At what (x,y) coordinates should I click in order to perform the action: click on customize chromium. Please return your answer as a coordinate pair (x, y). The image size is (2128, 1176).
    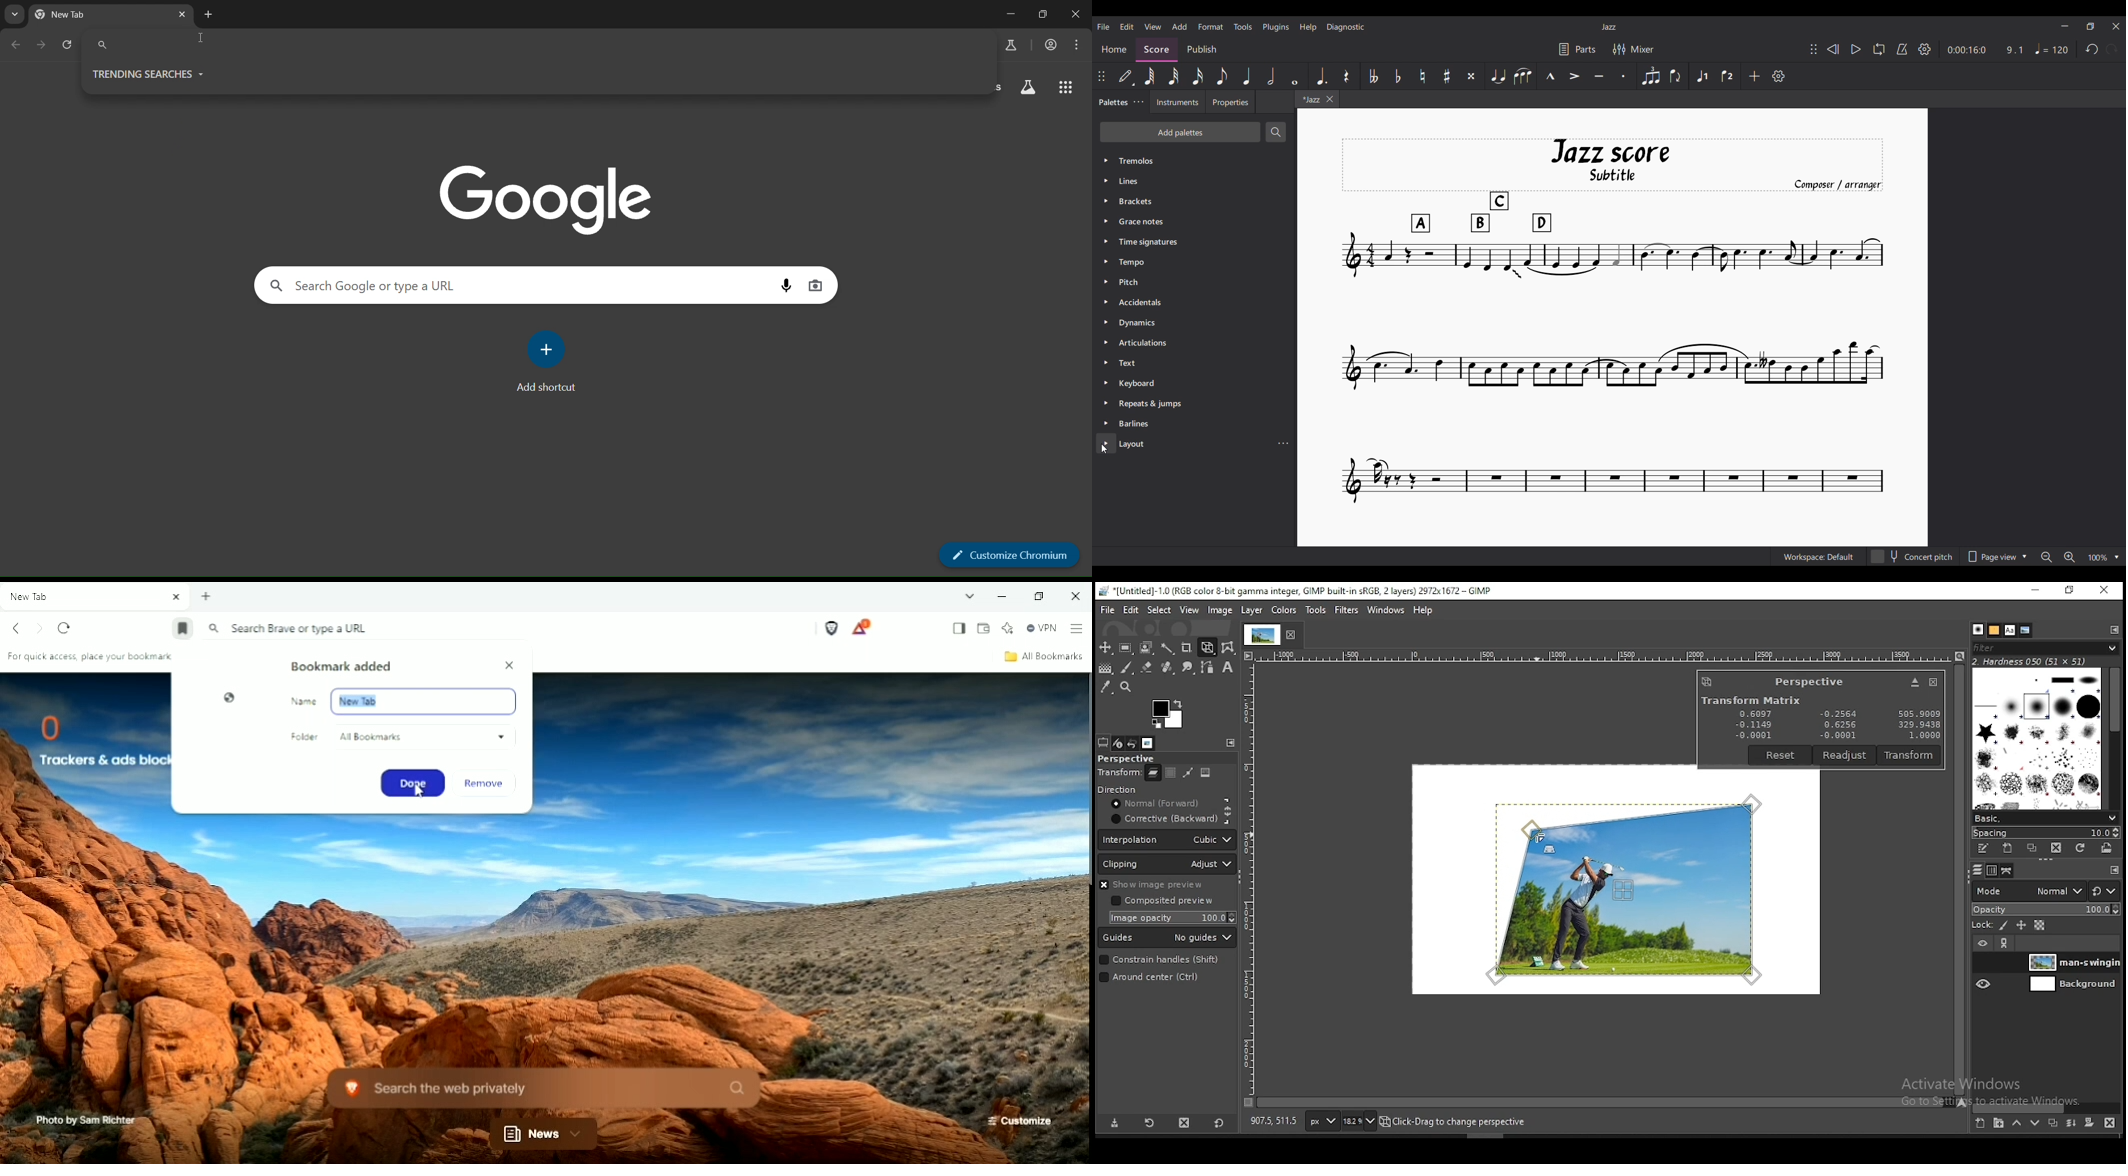
    Looking at the image, I should click on (1008, 556).